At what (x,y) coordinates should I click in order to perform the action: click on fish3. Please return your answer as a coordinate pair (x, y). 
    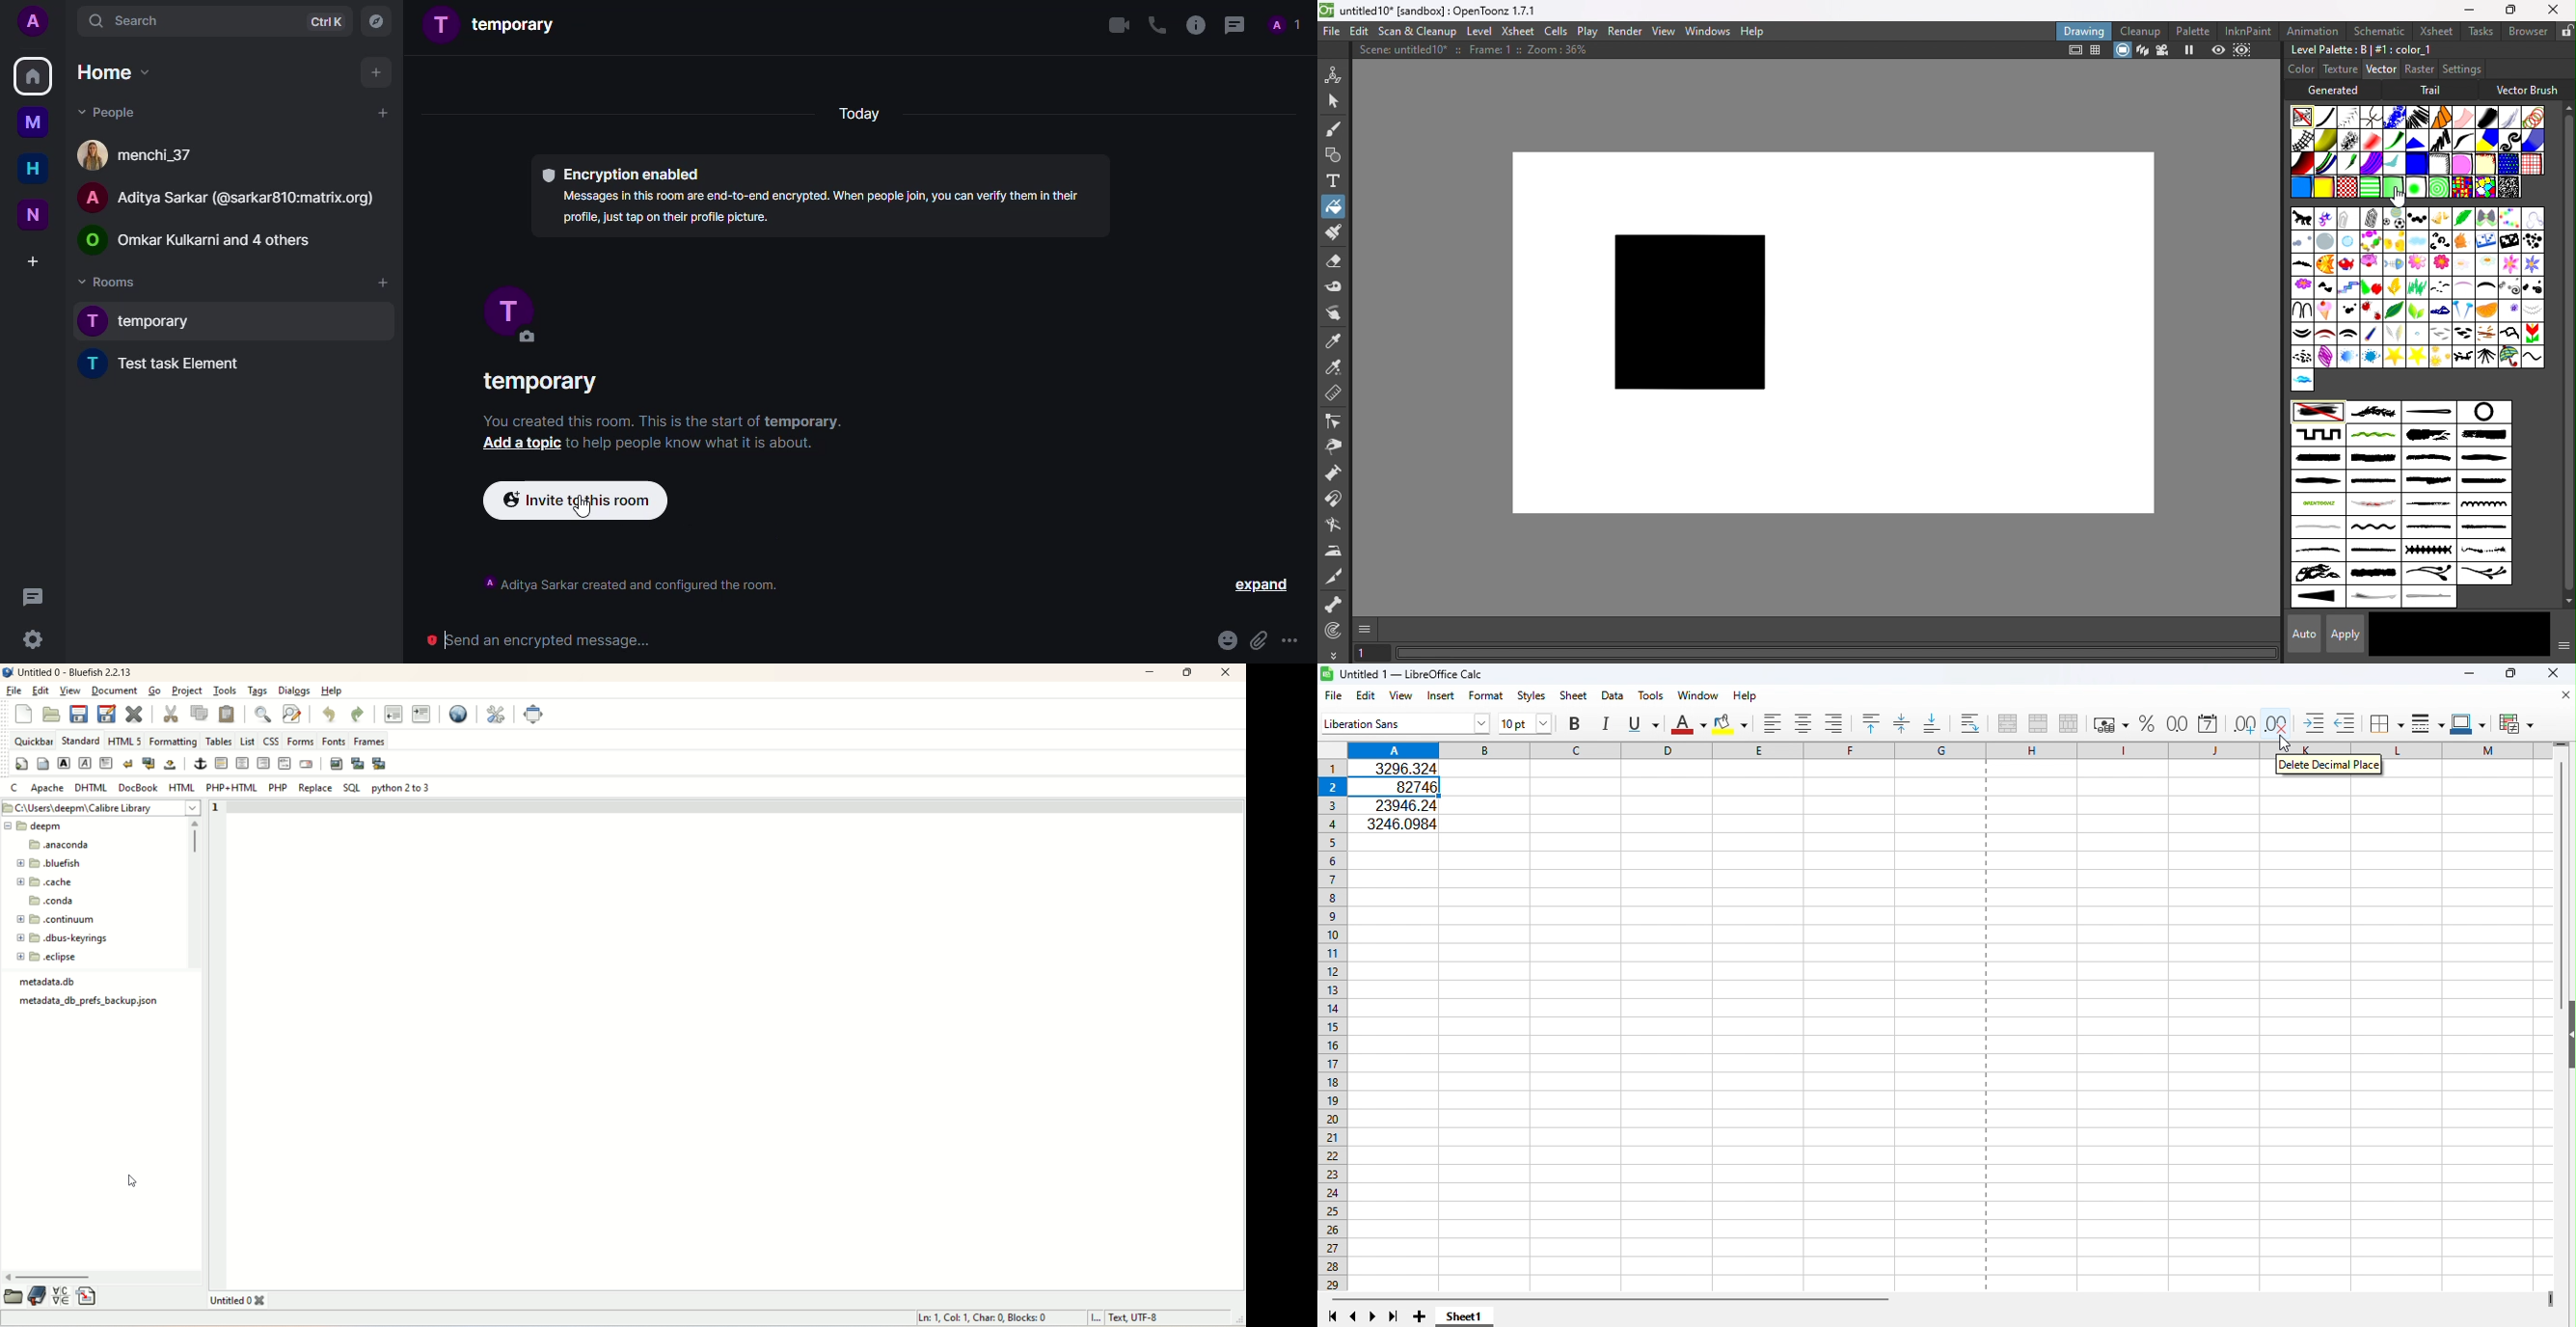
    Looking at the image, I should click on (2371, 264).